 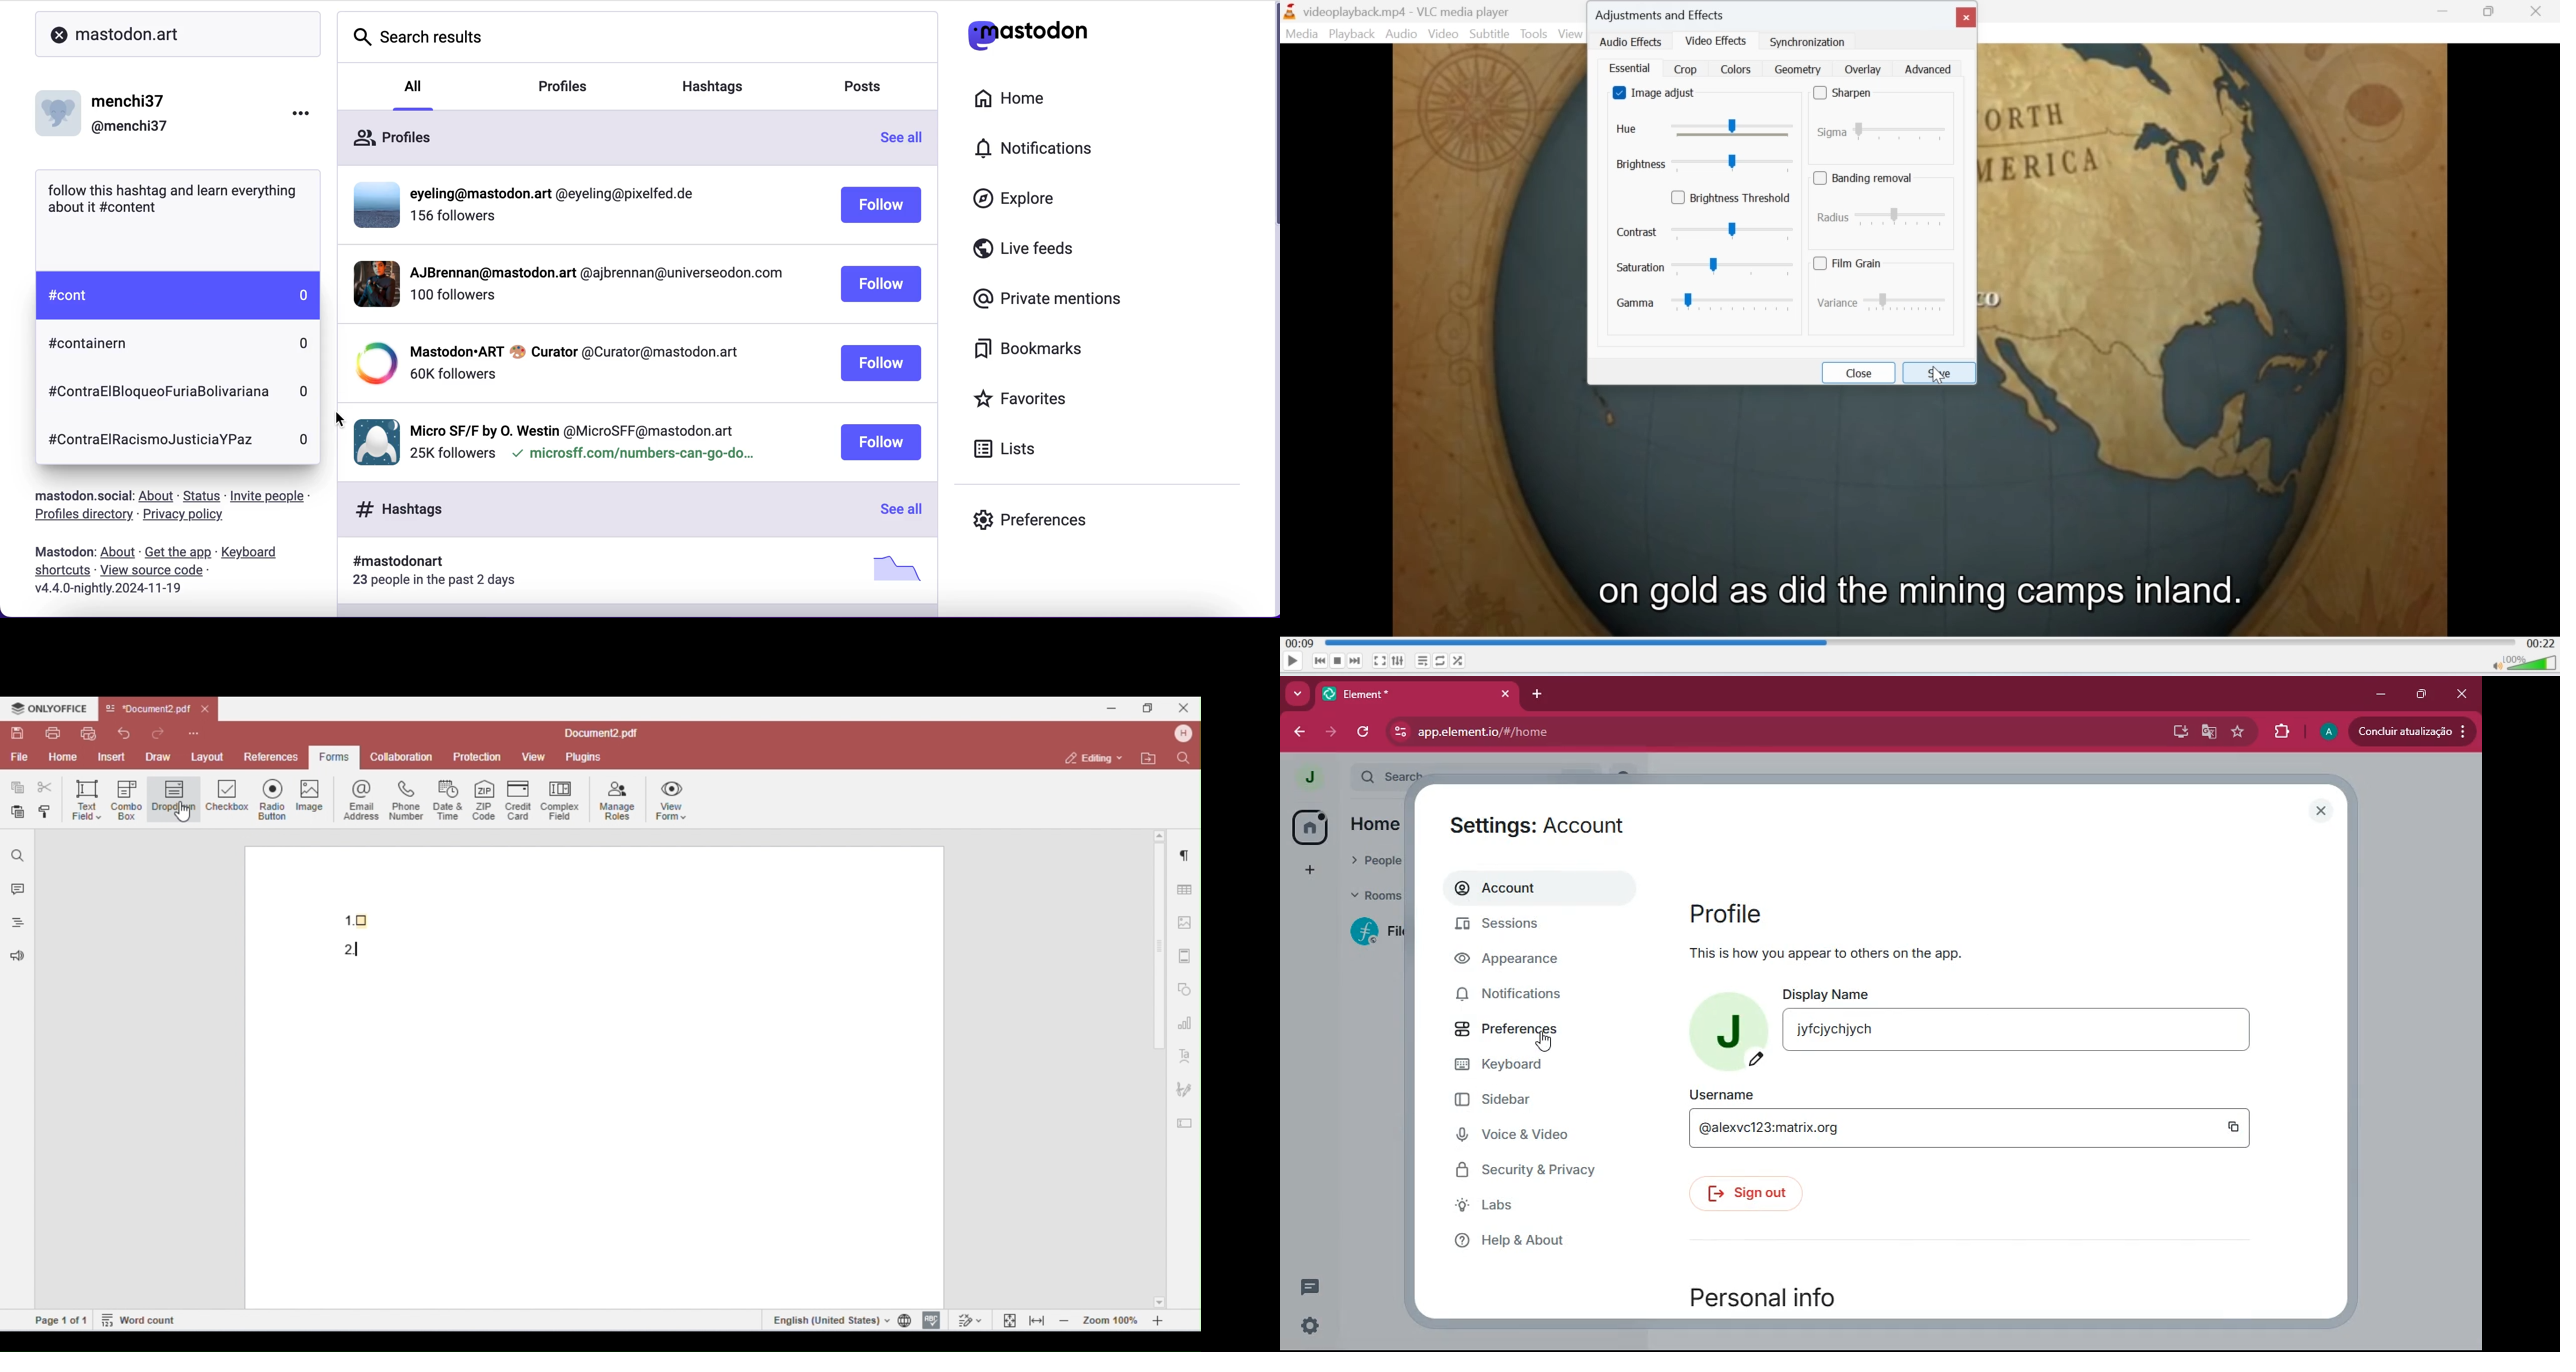 I want to click on sigma, so click(x=1887, y=129).